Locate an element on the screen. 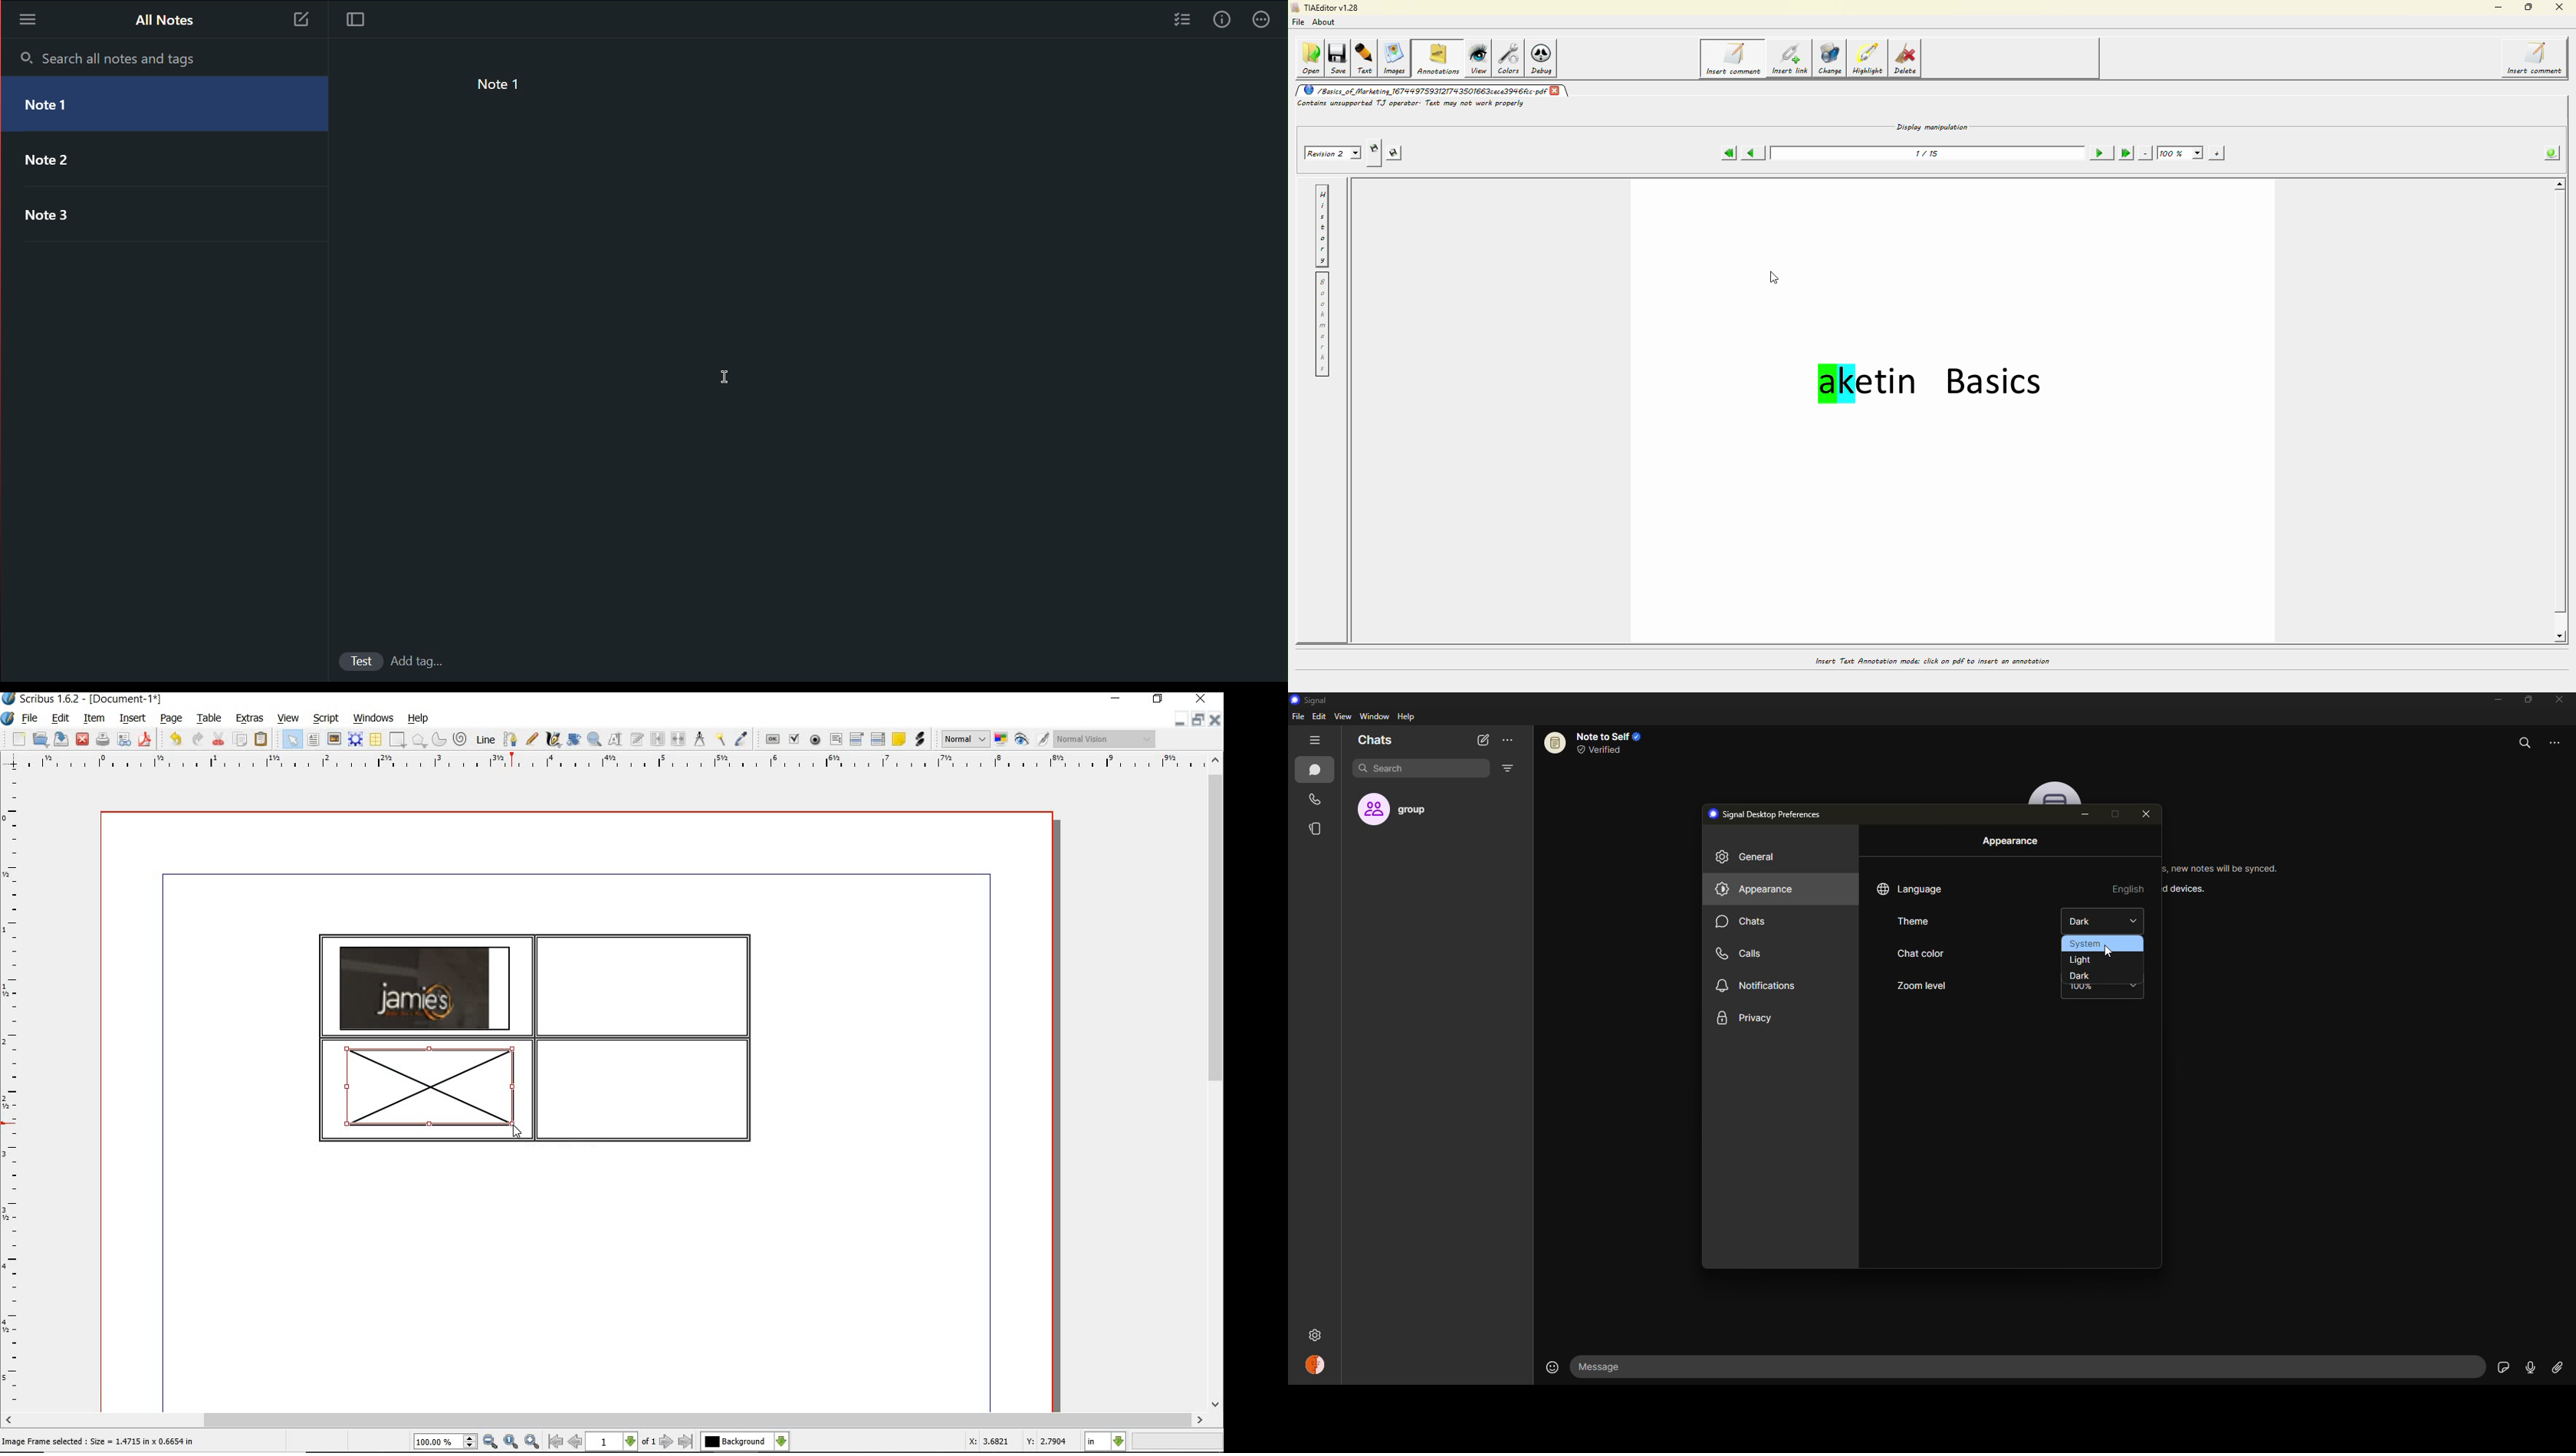 This screenshot has height=1456, width=2576. item is located at coordinates (93, 719).